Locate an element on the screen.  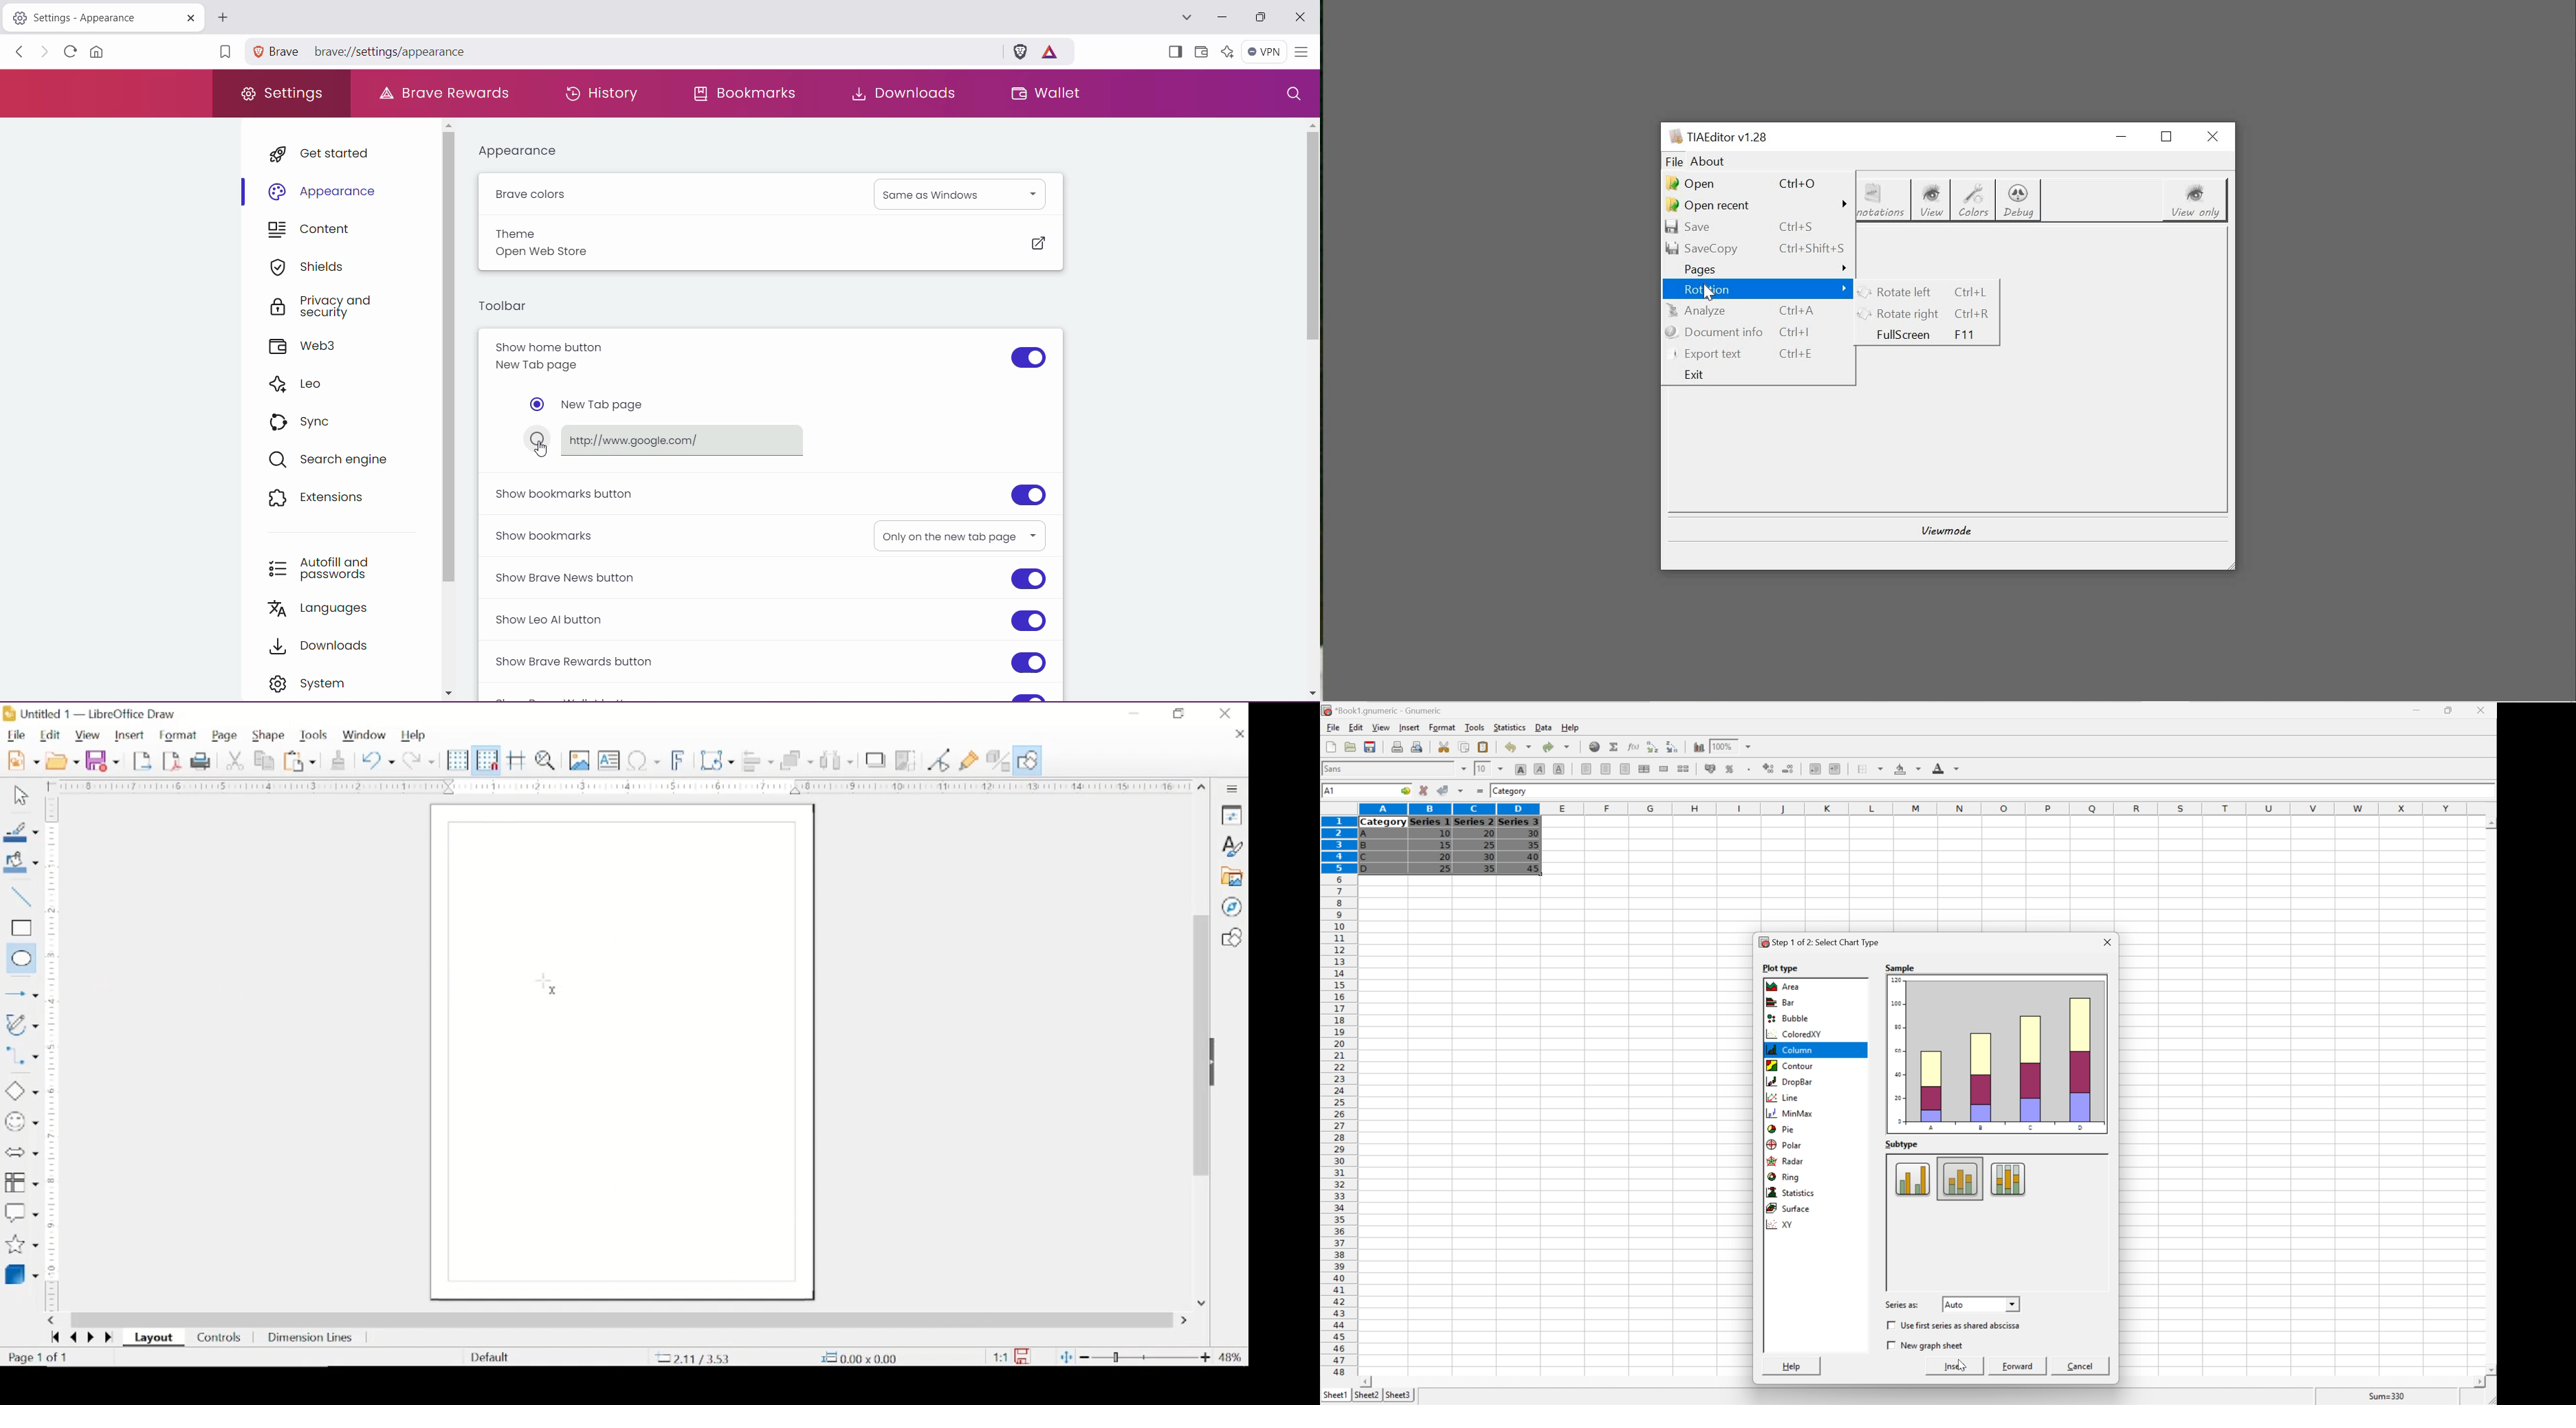
Area is located at coordinates (1788, 986).